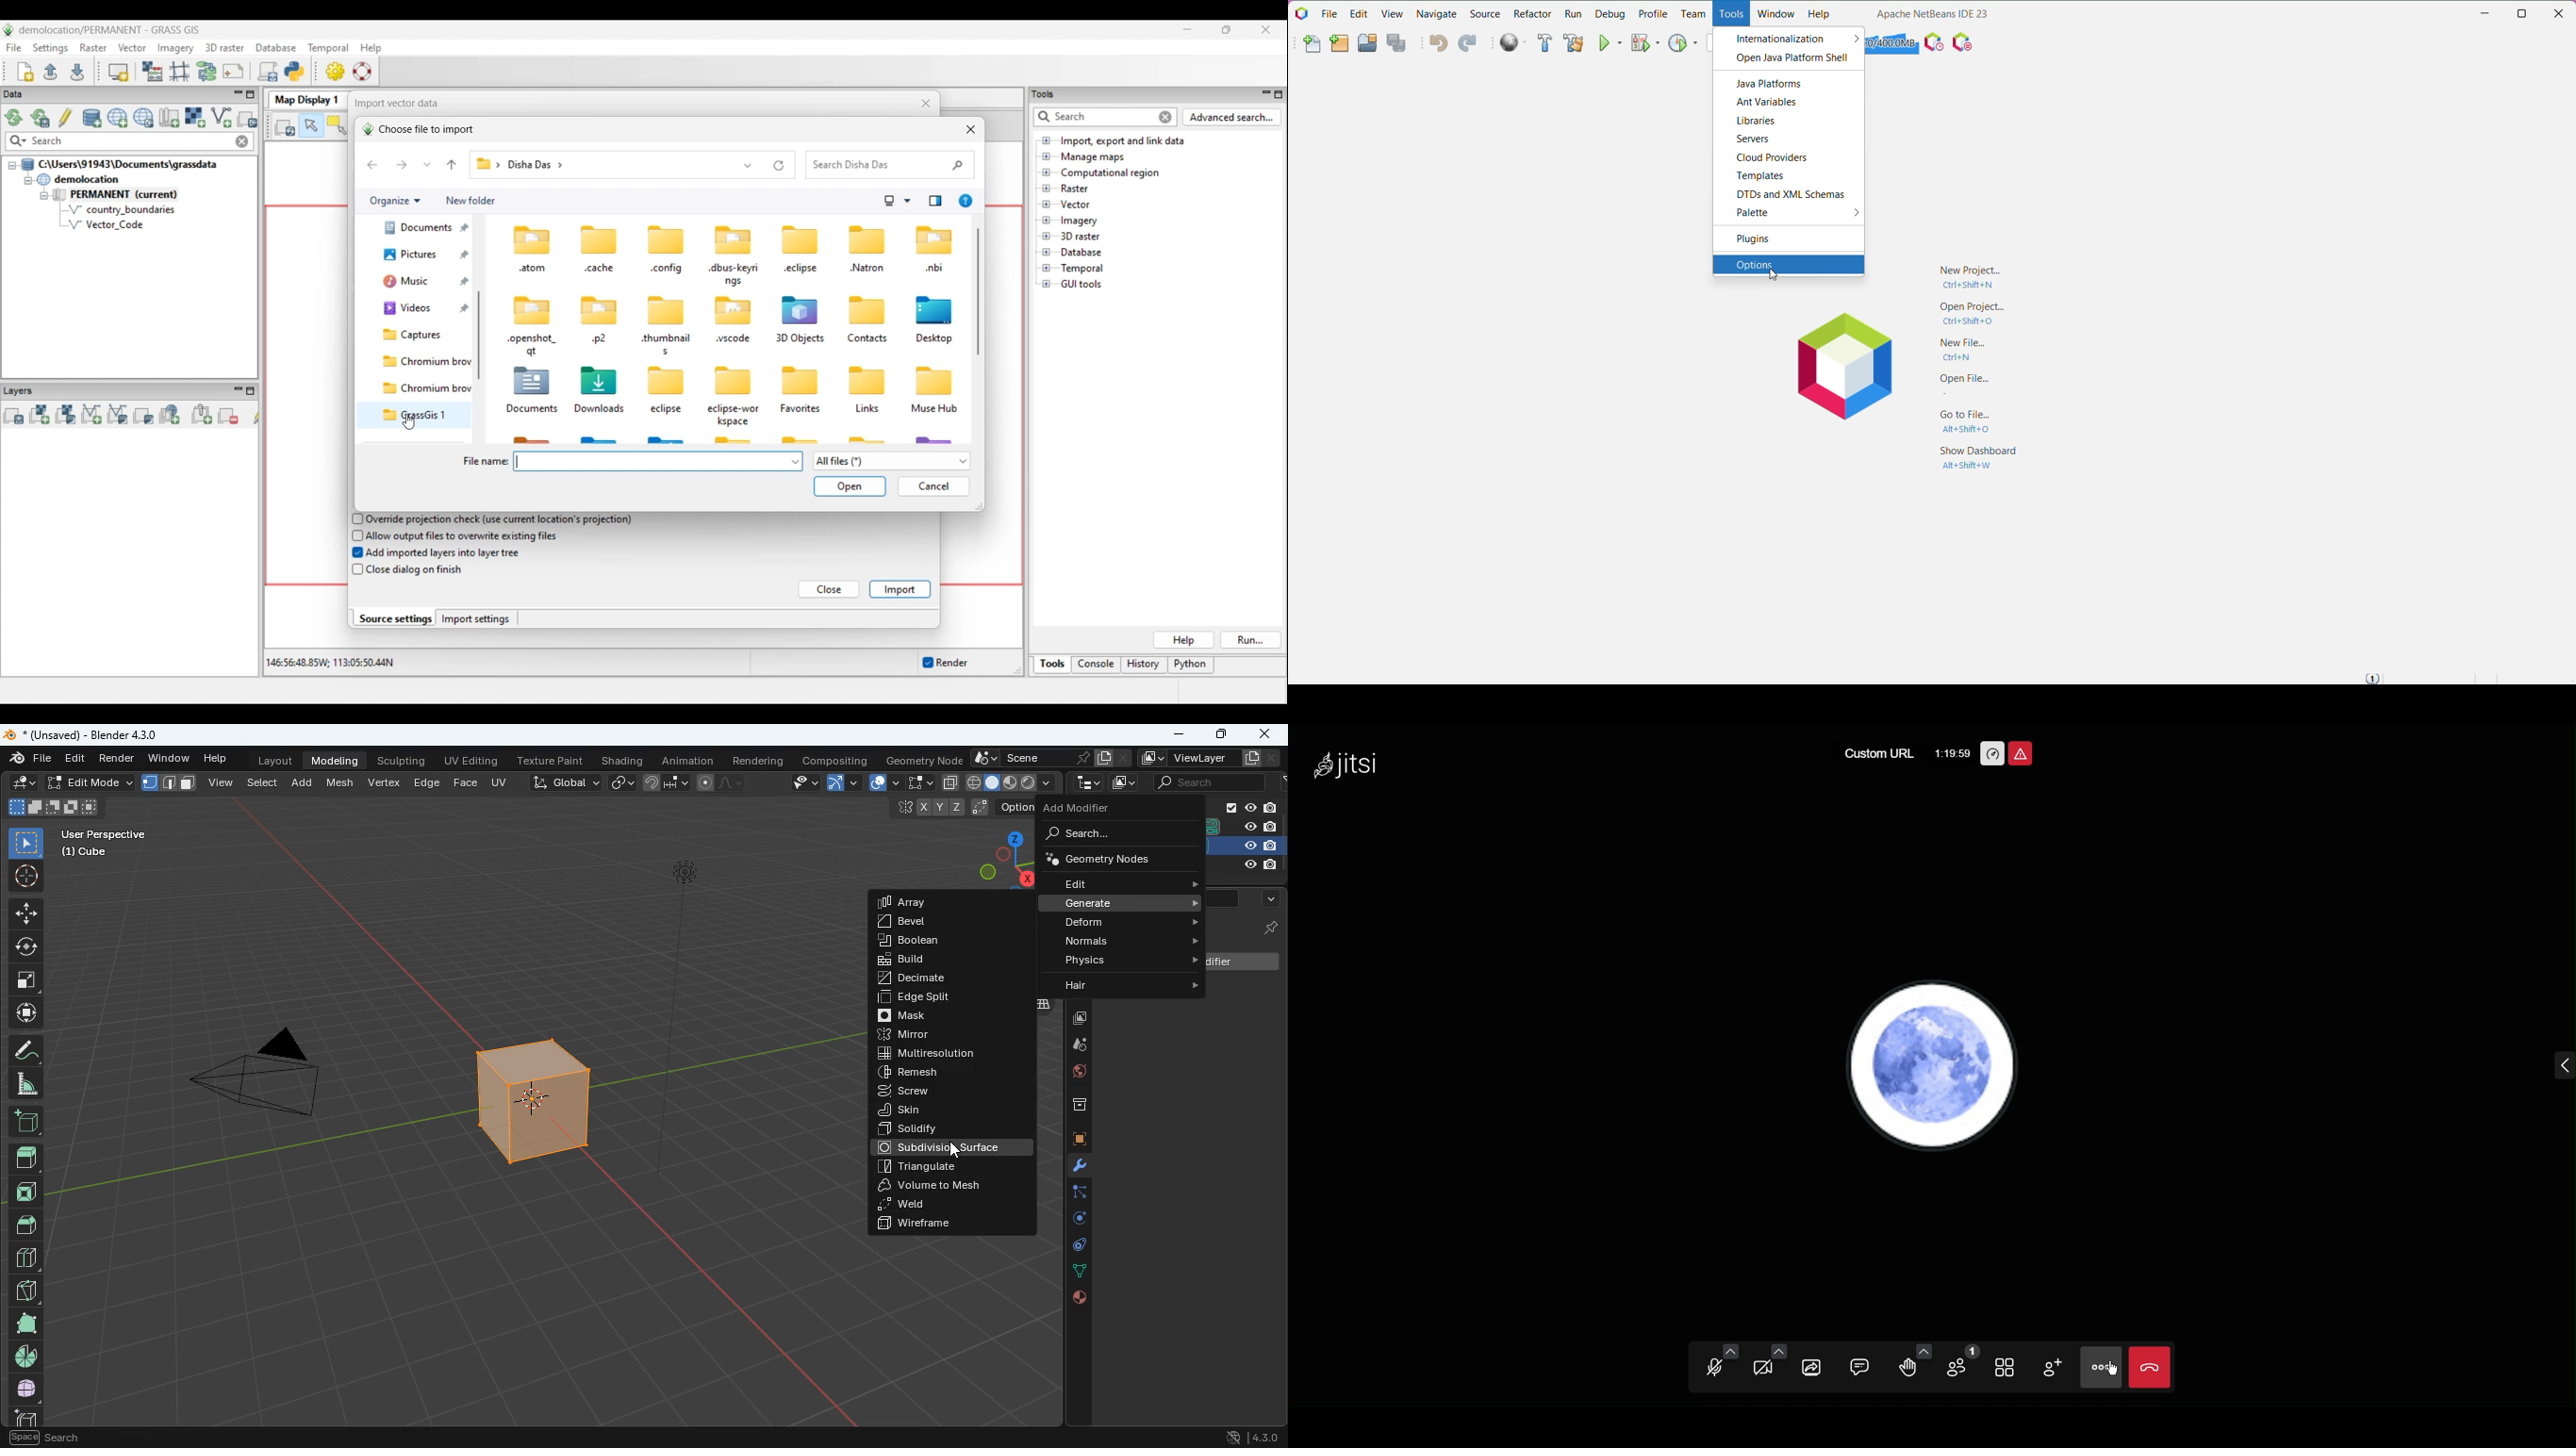 This screenshot has width=2576, height=1456. I want to click on close app, so click(1264, 732).